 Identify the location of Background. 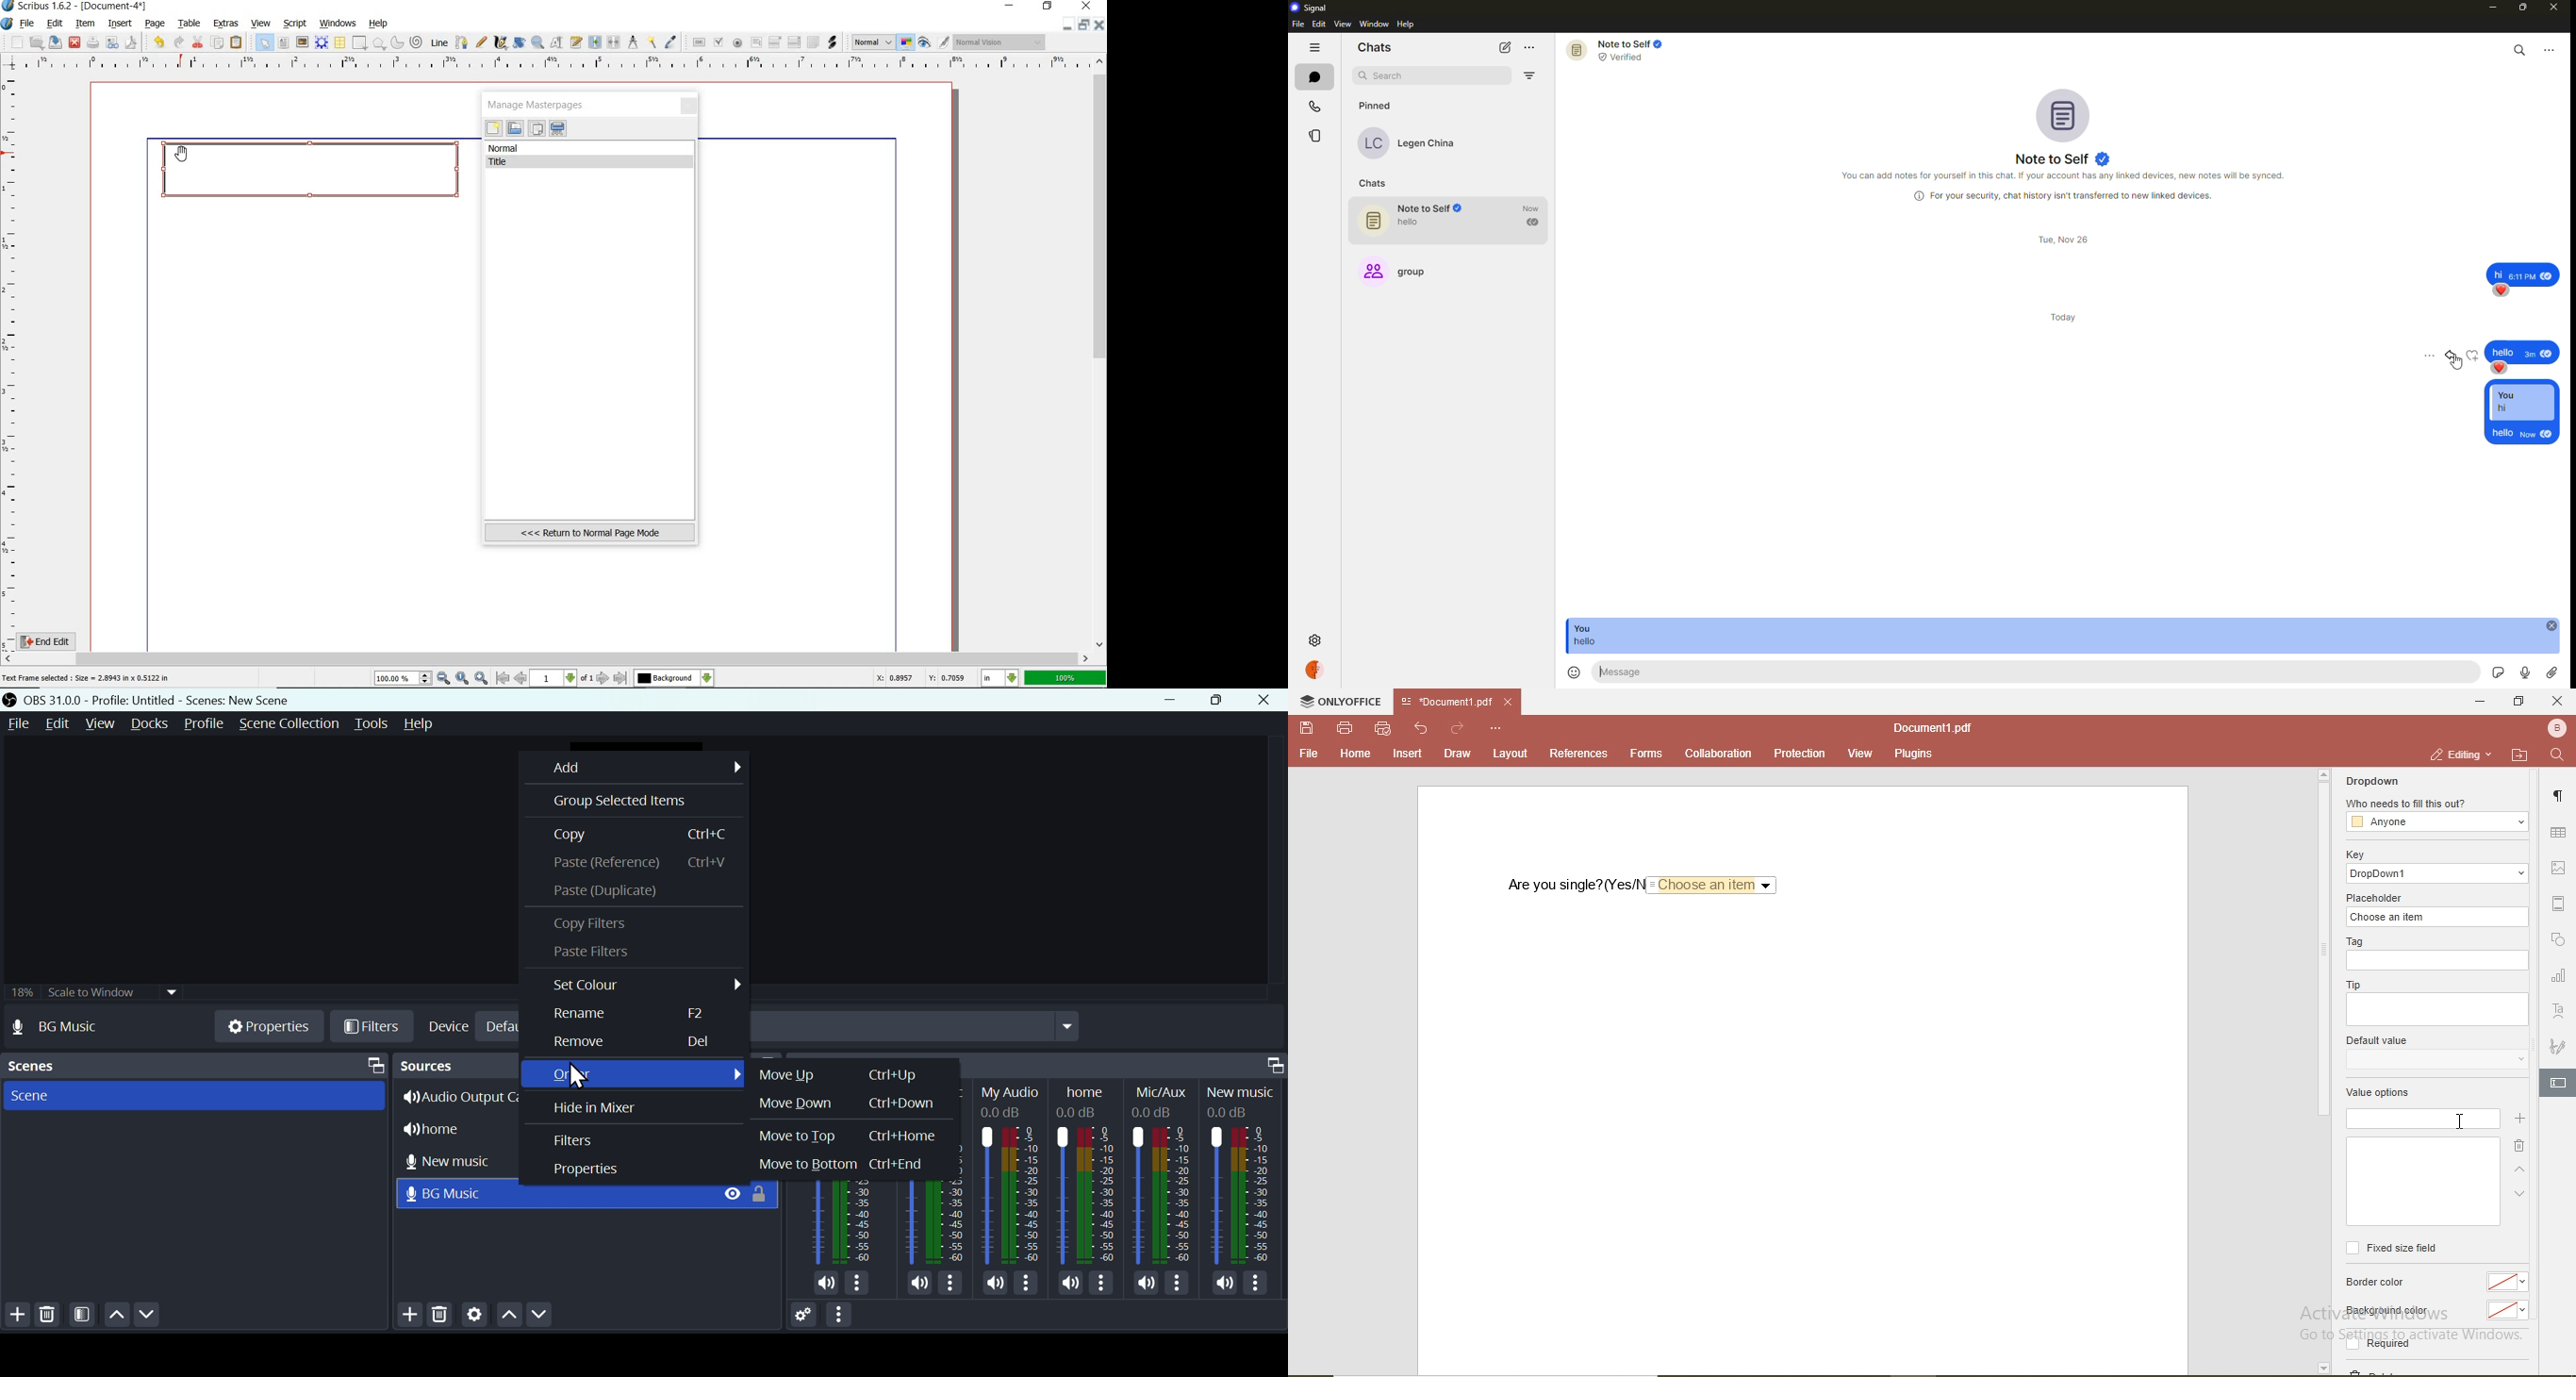
(674, 679).